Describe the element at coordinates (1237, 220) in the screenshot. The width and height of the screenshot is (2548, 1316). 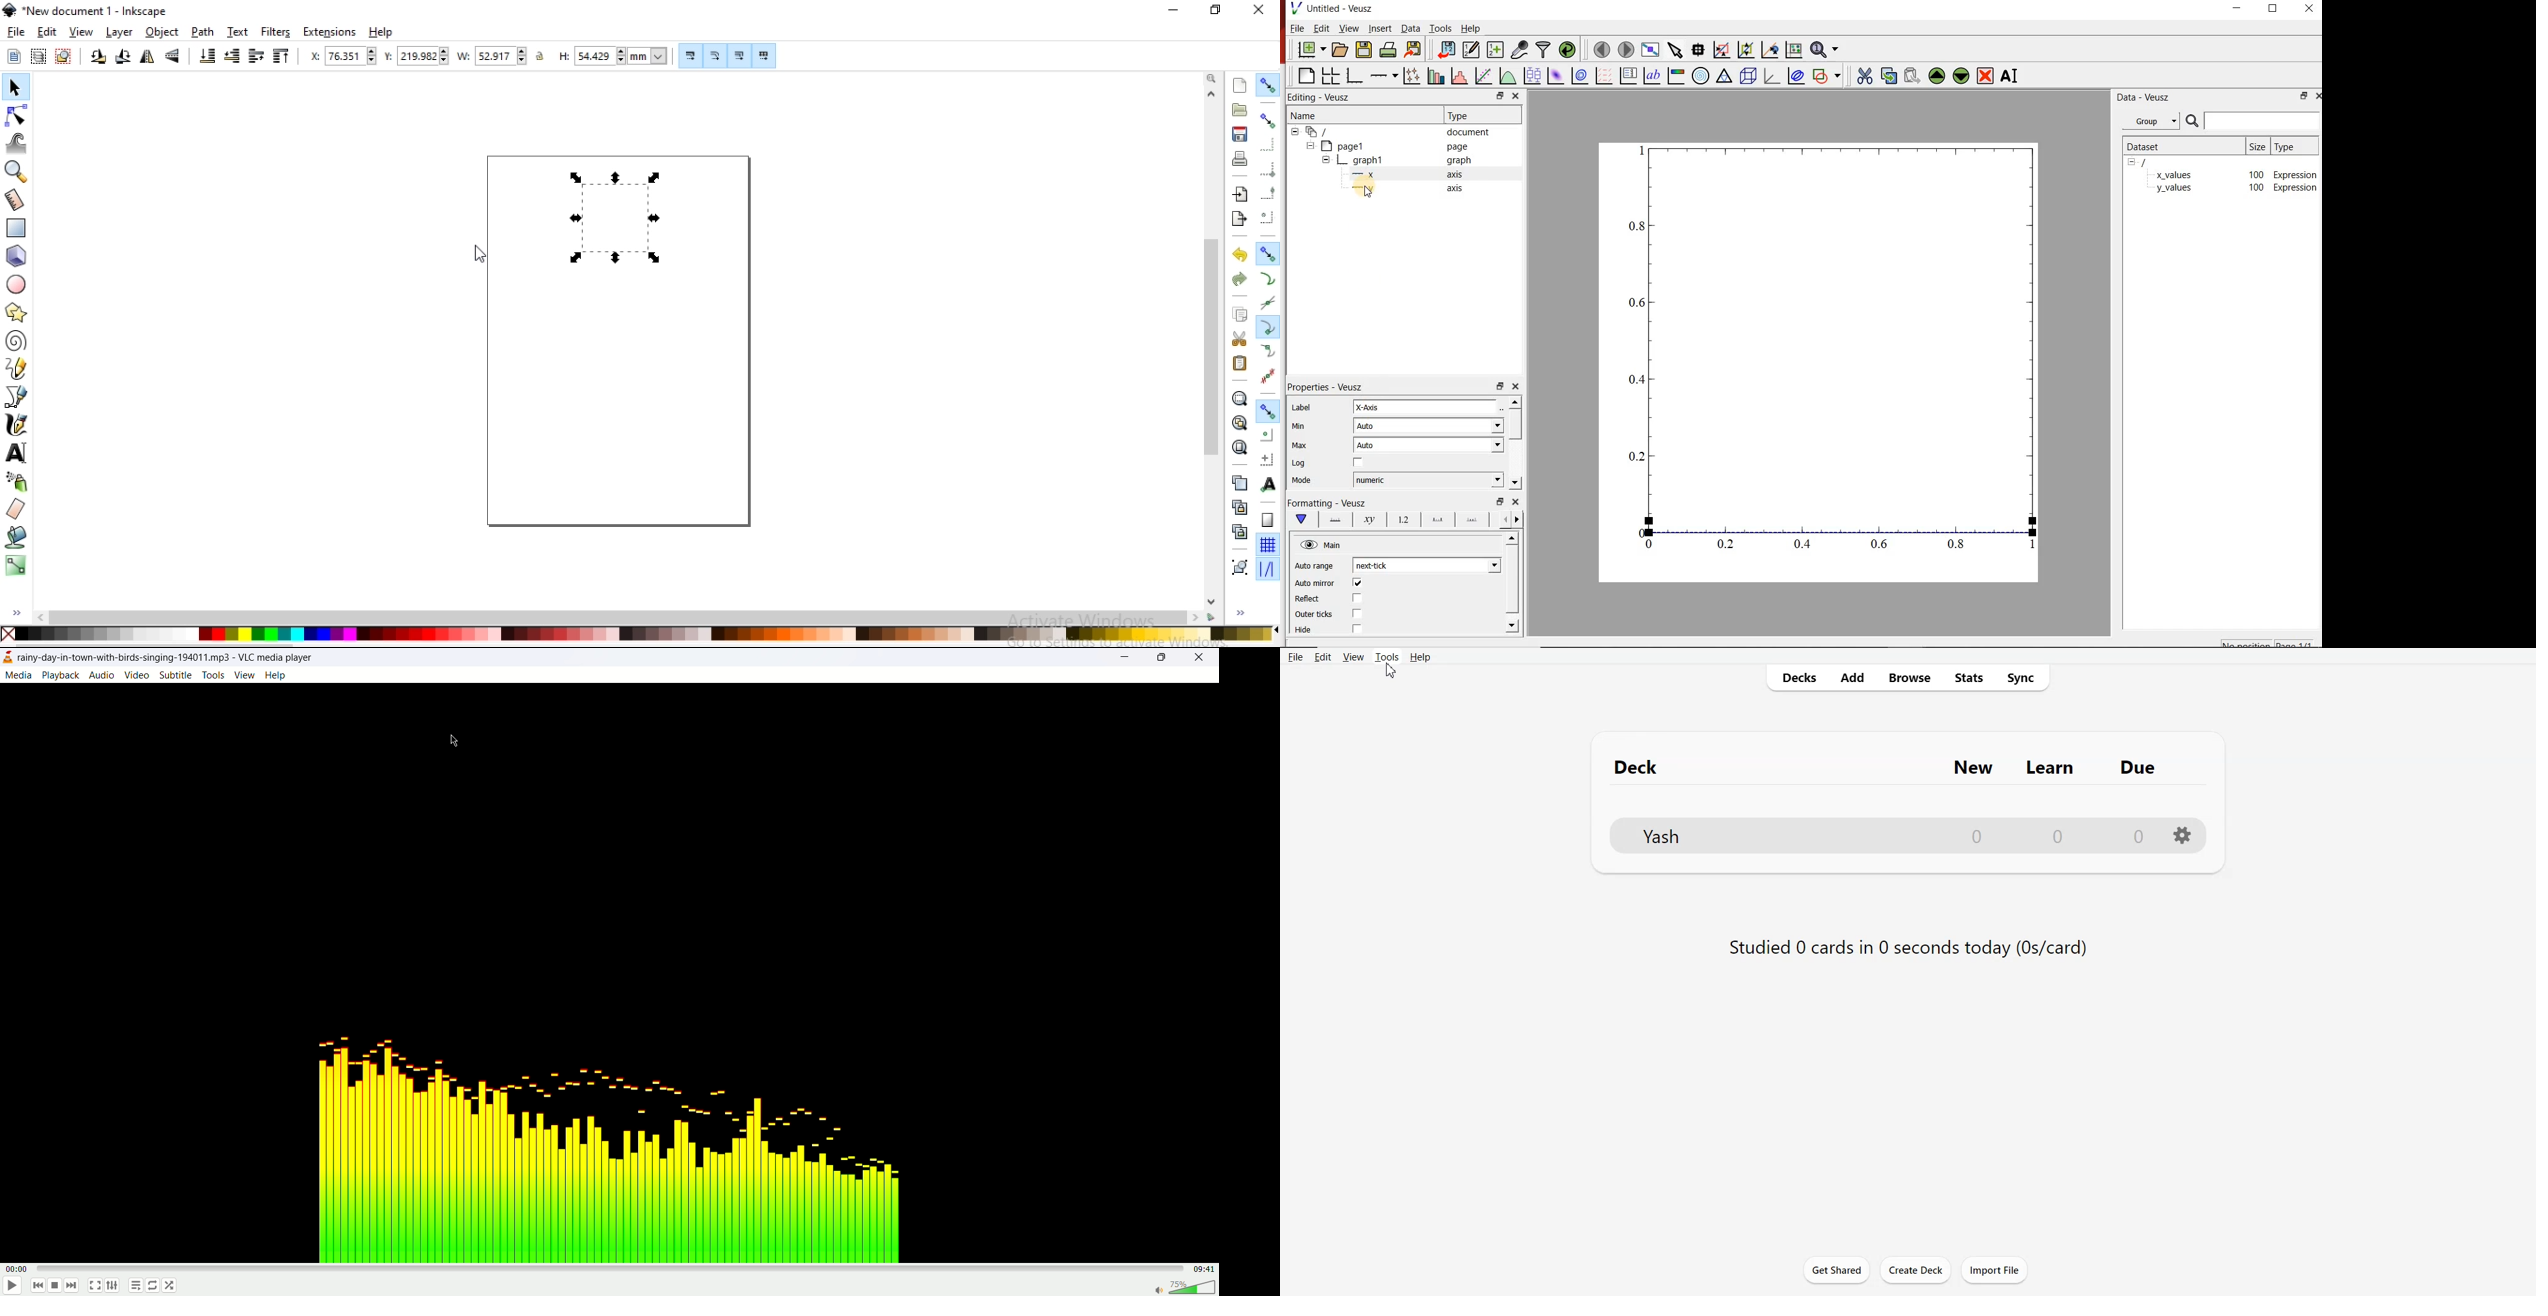
I see `export a document` at that location.